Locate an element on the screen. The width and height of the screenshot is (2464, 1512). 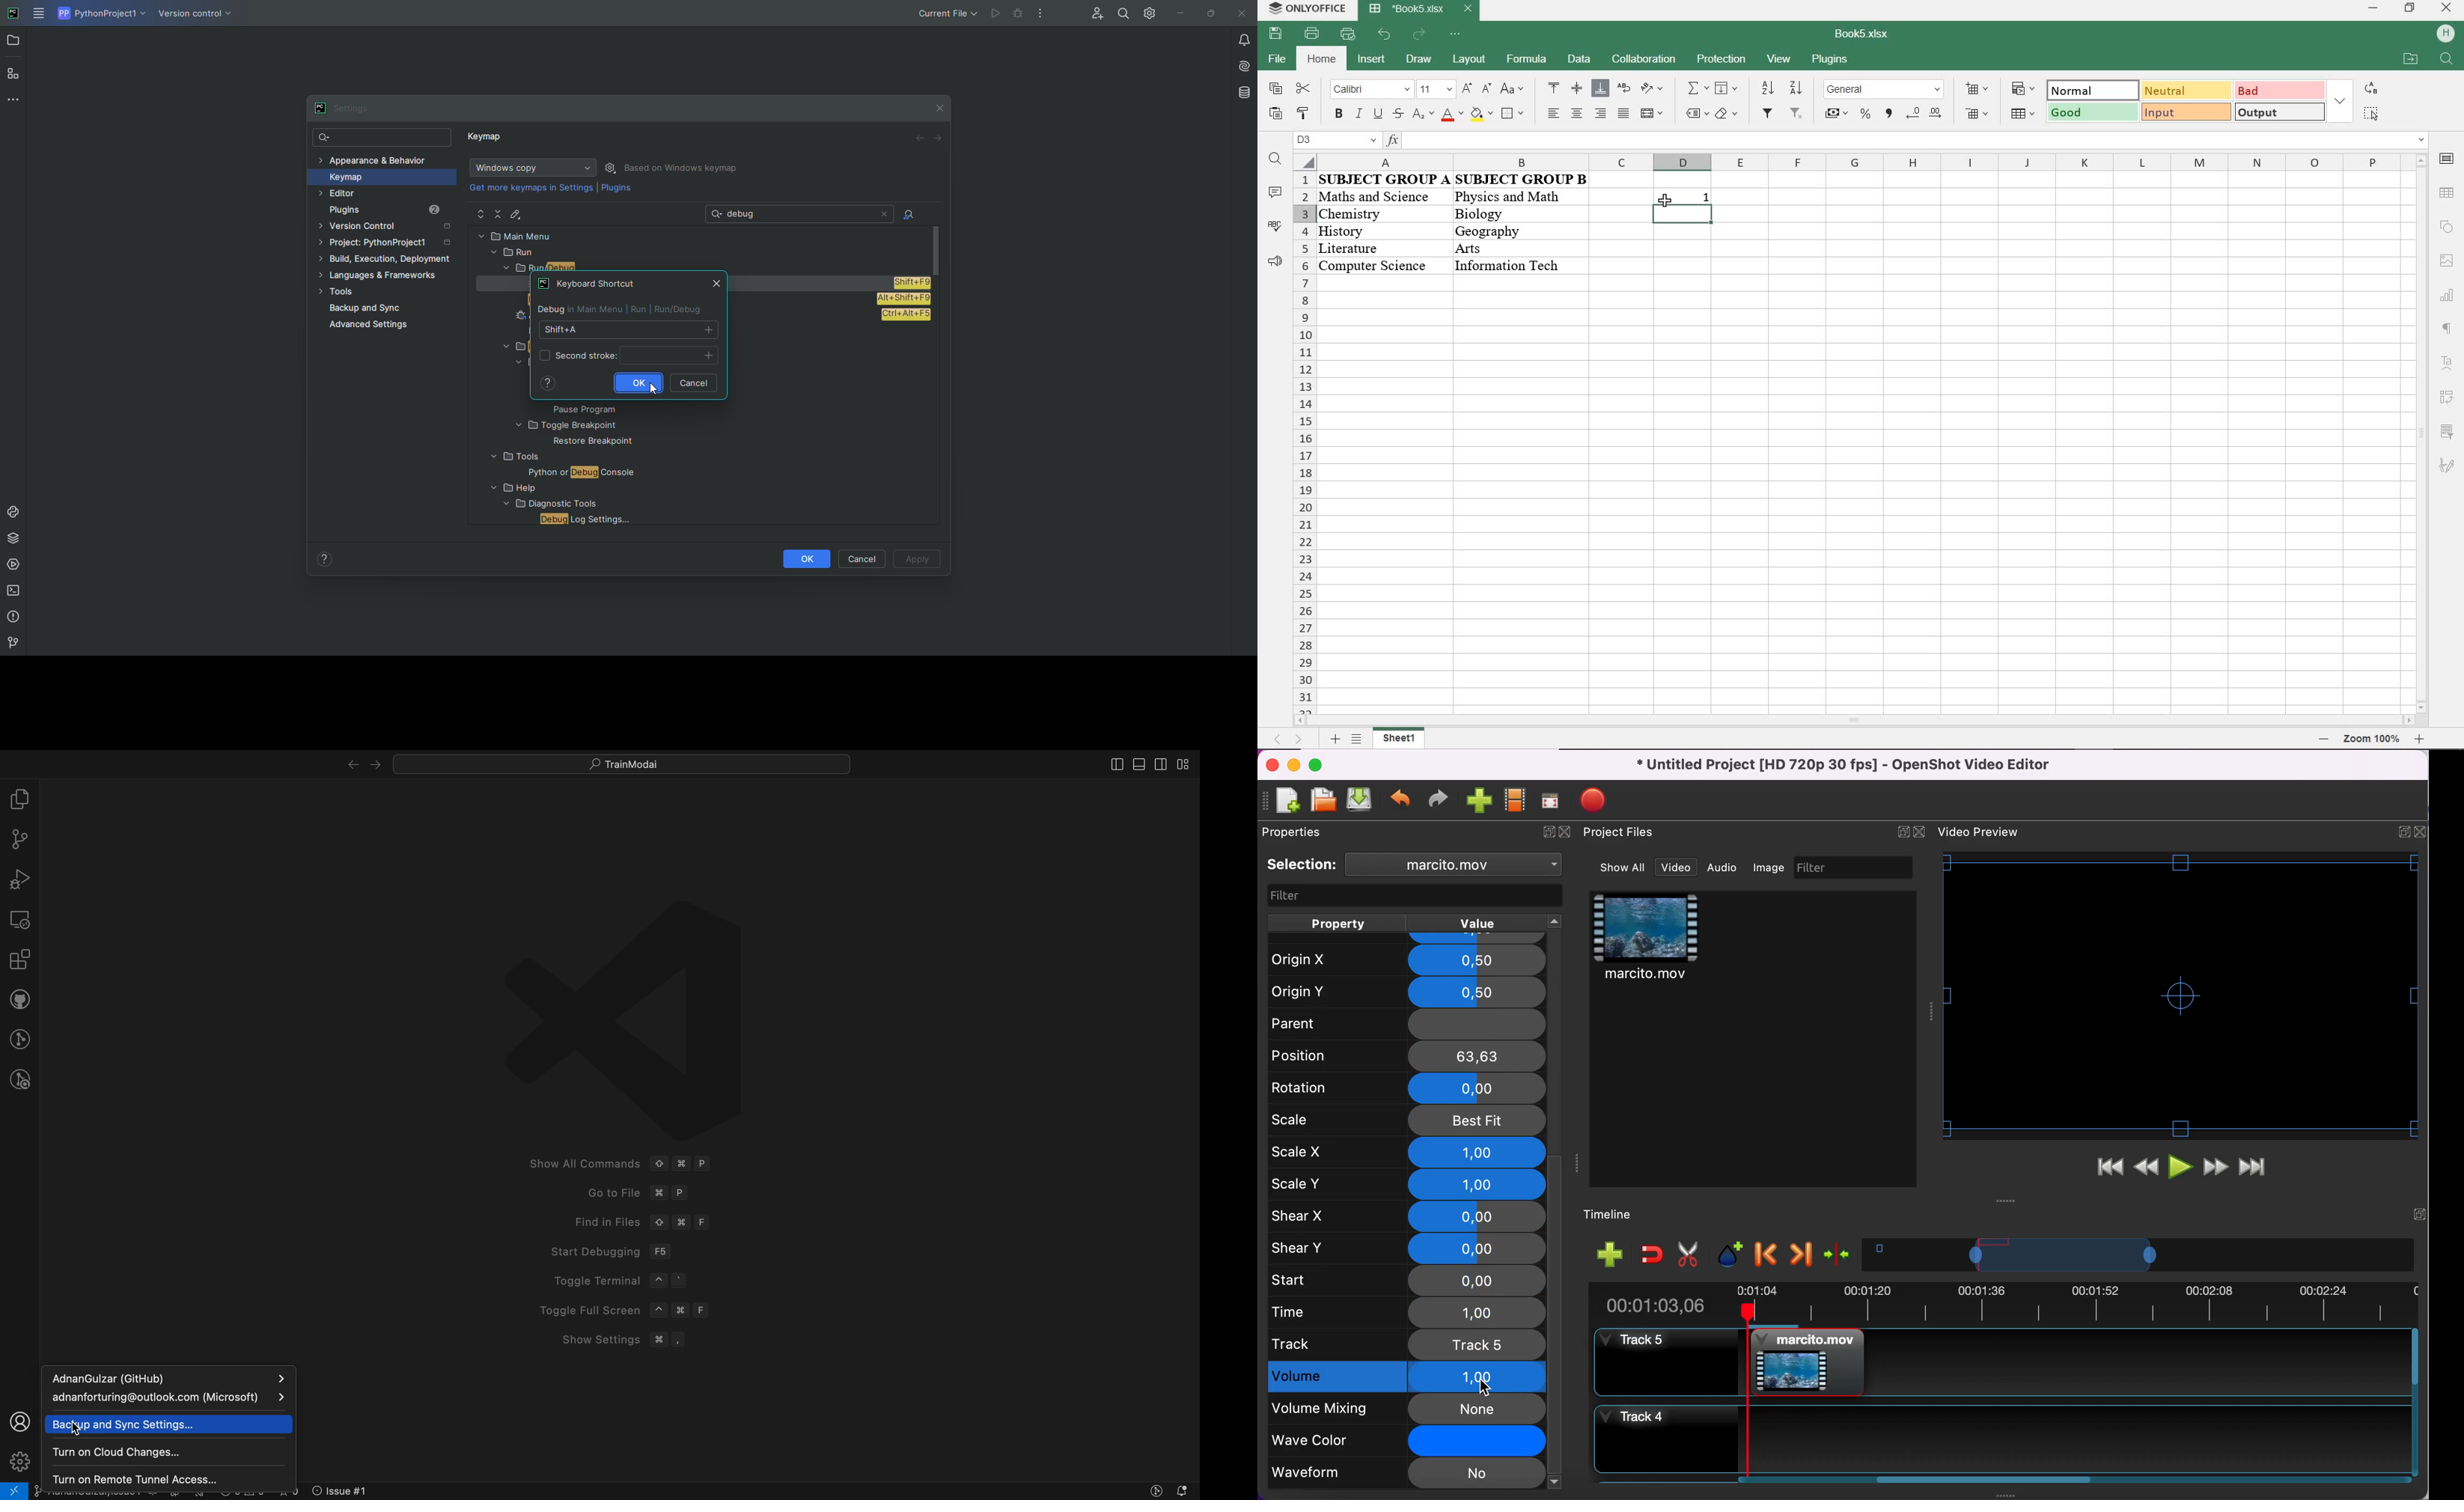
scale x 1 is located at coordinates (1408, 1153).